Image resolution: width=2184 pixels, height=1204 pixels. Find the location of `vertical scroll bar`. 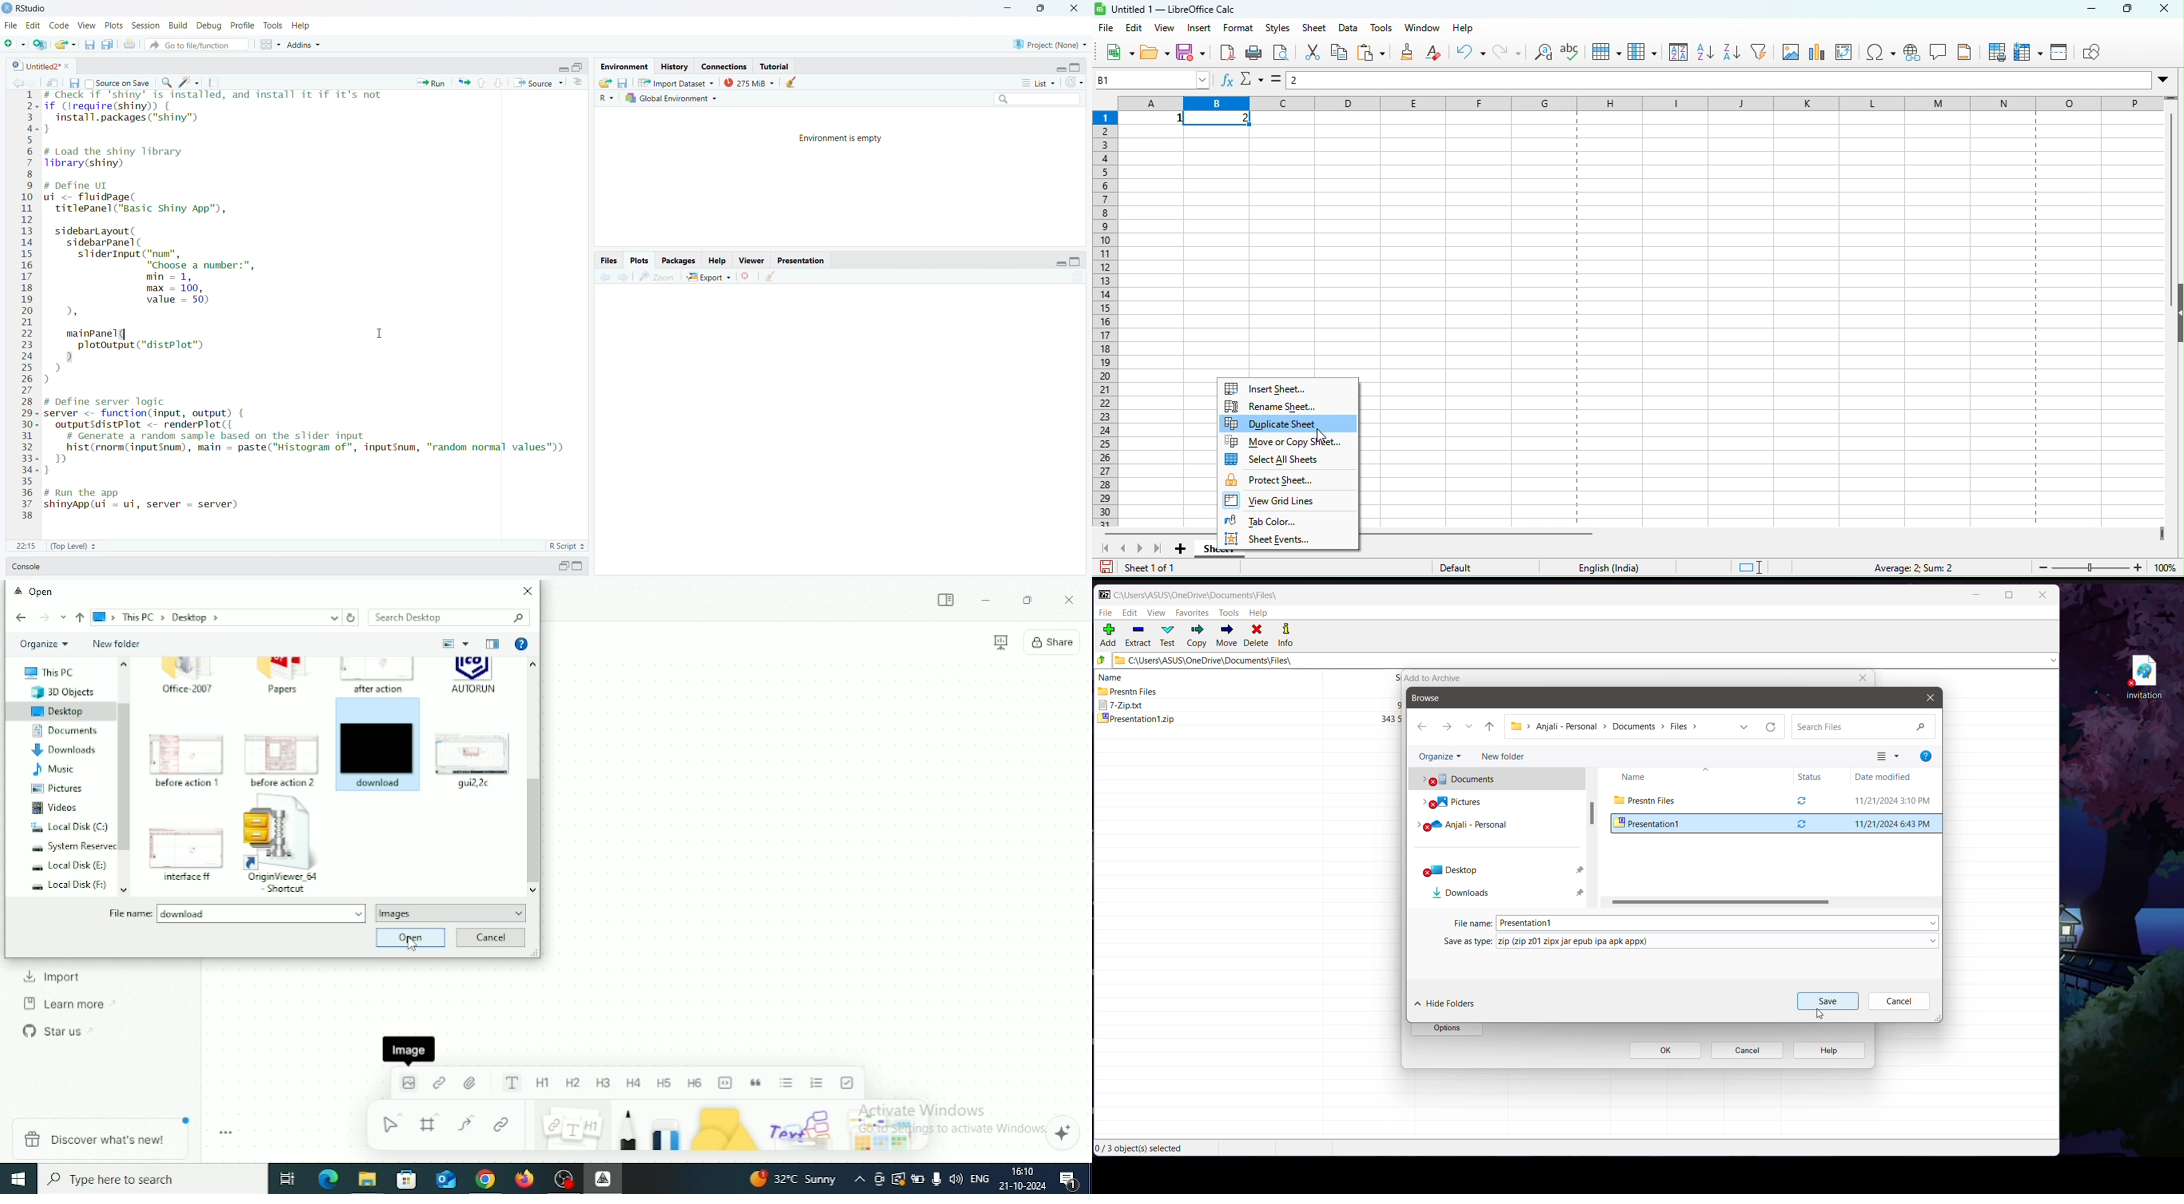

vertical scroll bar is located at coordinates (2168, 193).